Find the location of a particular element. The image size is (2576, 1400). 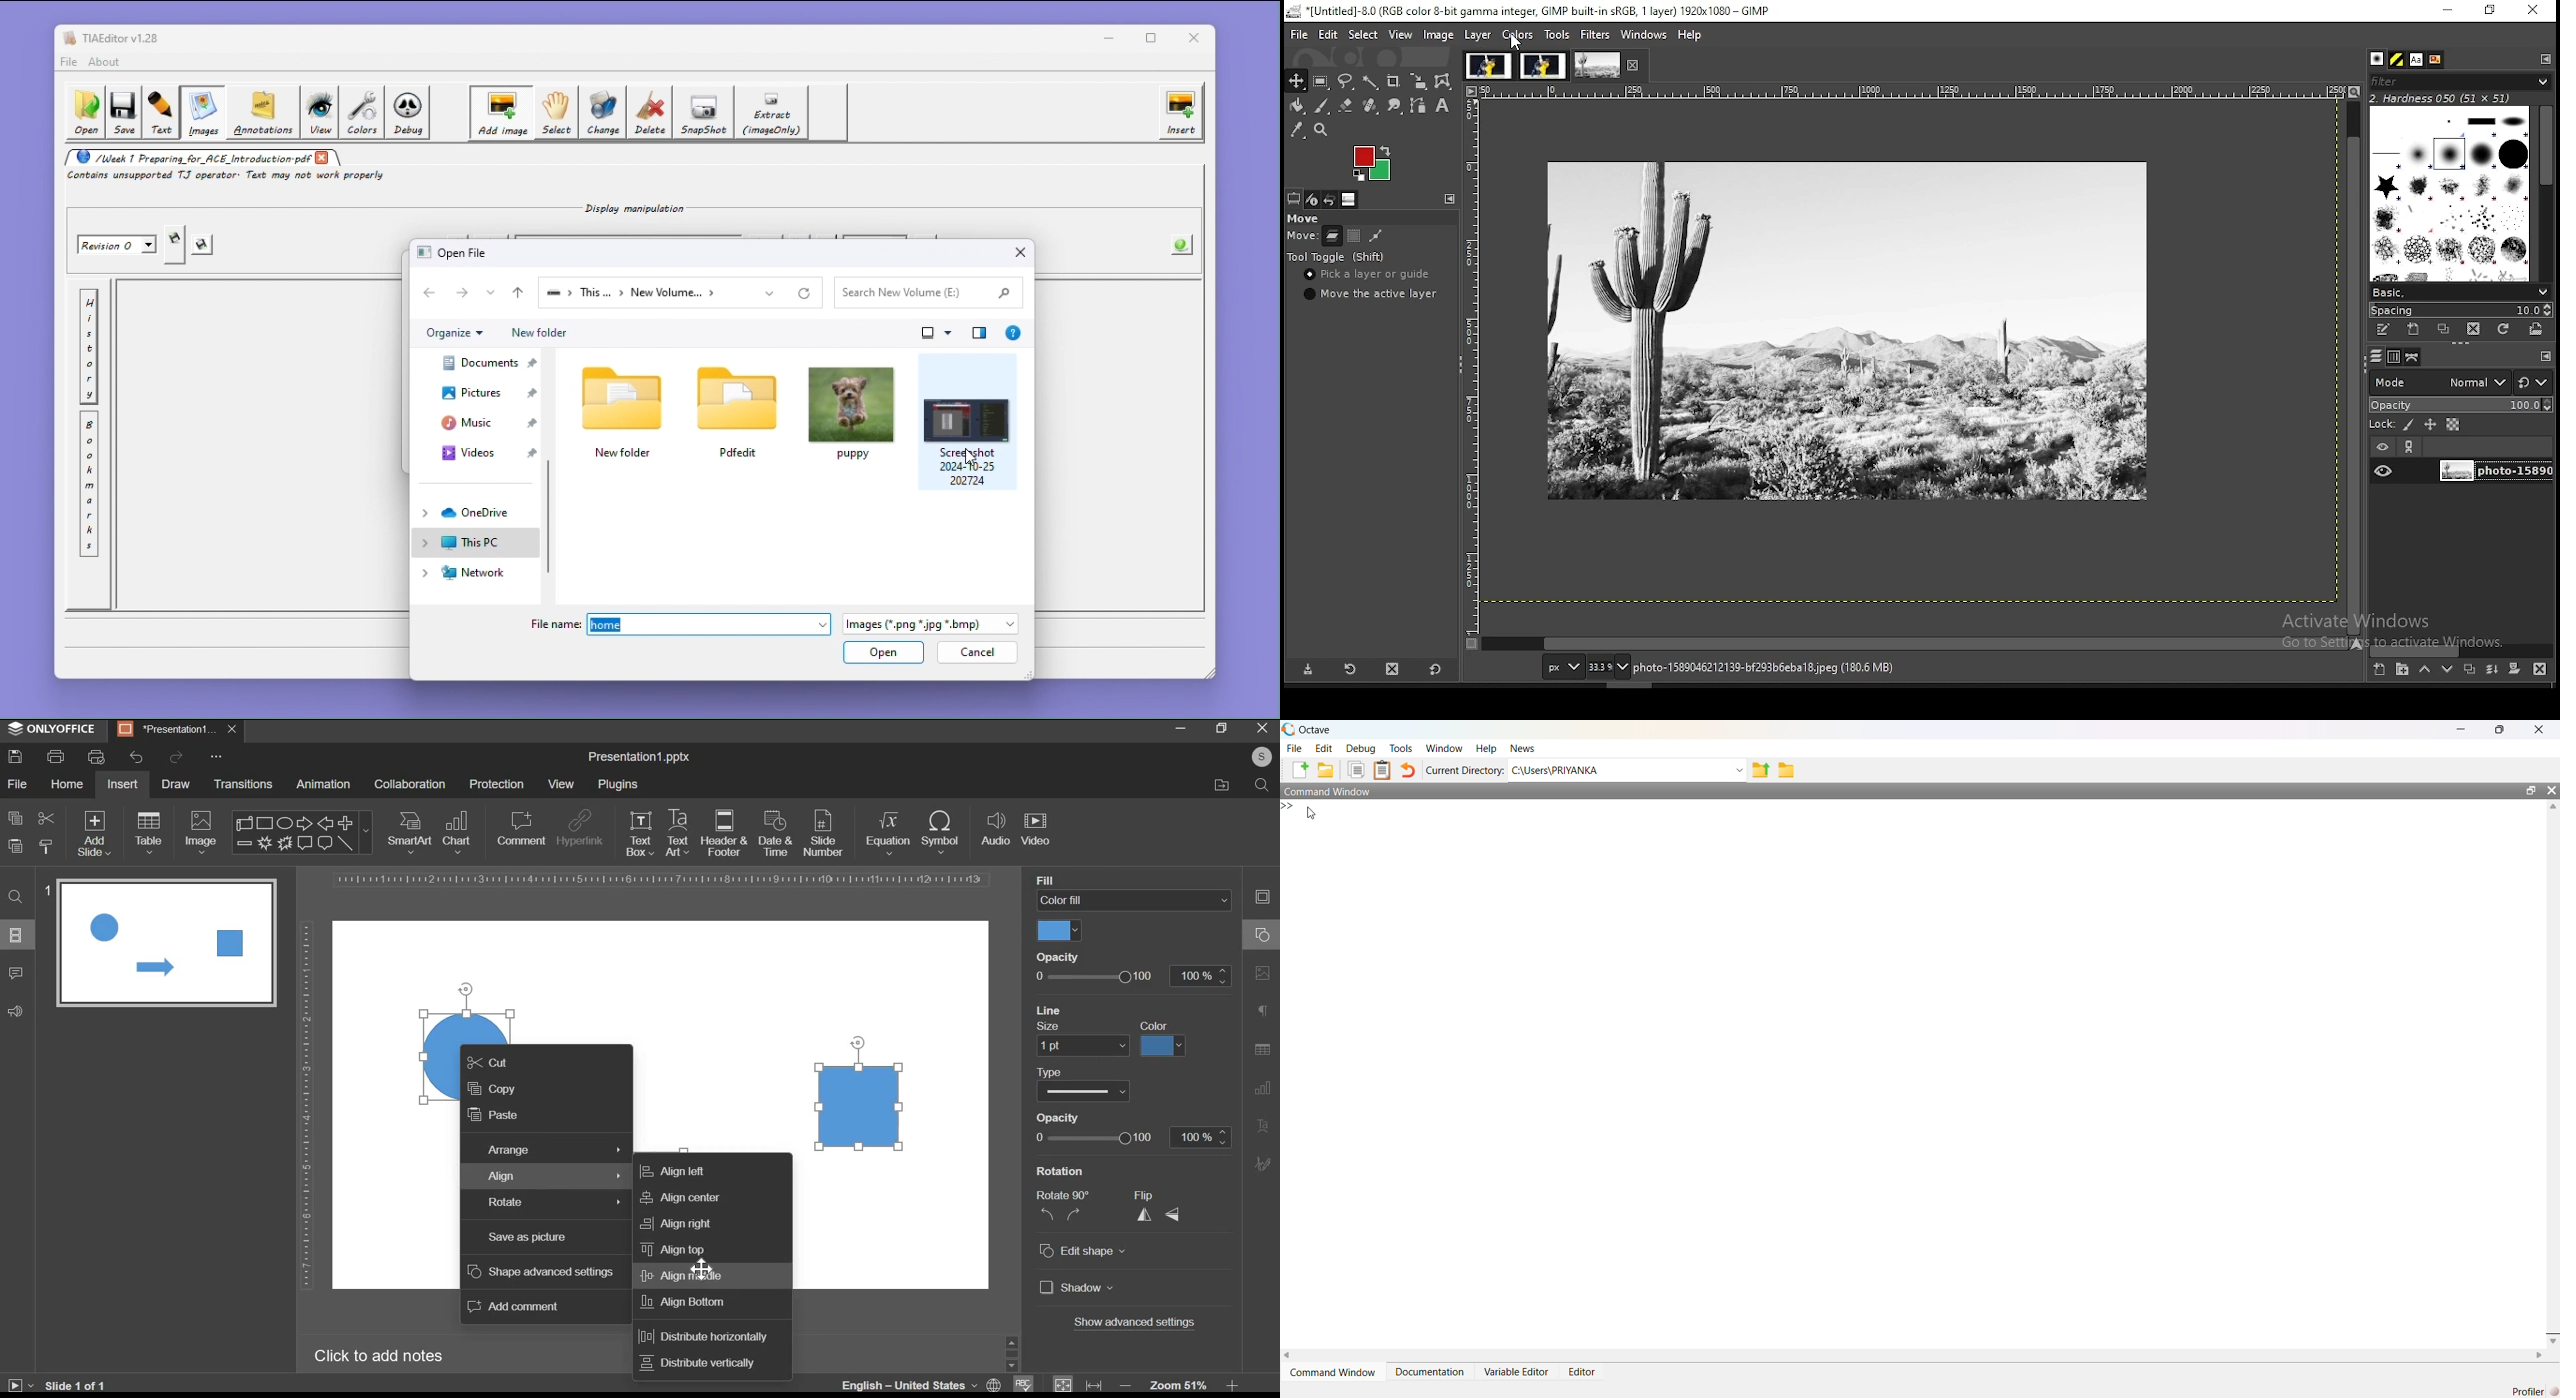

user profile is located at coordinates (1261, 755).